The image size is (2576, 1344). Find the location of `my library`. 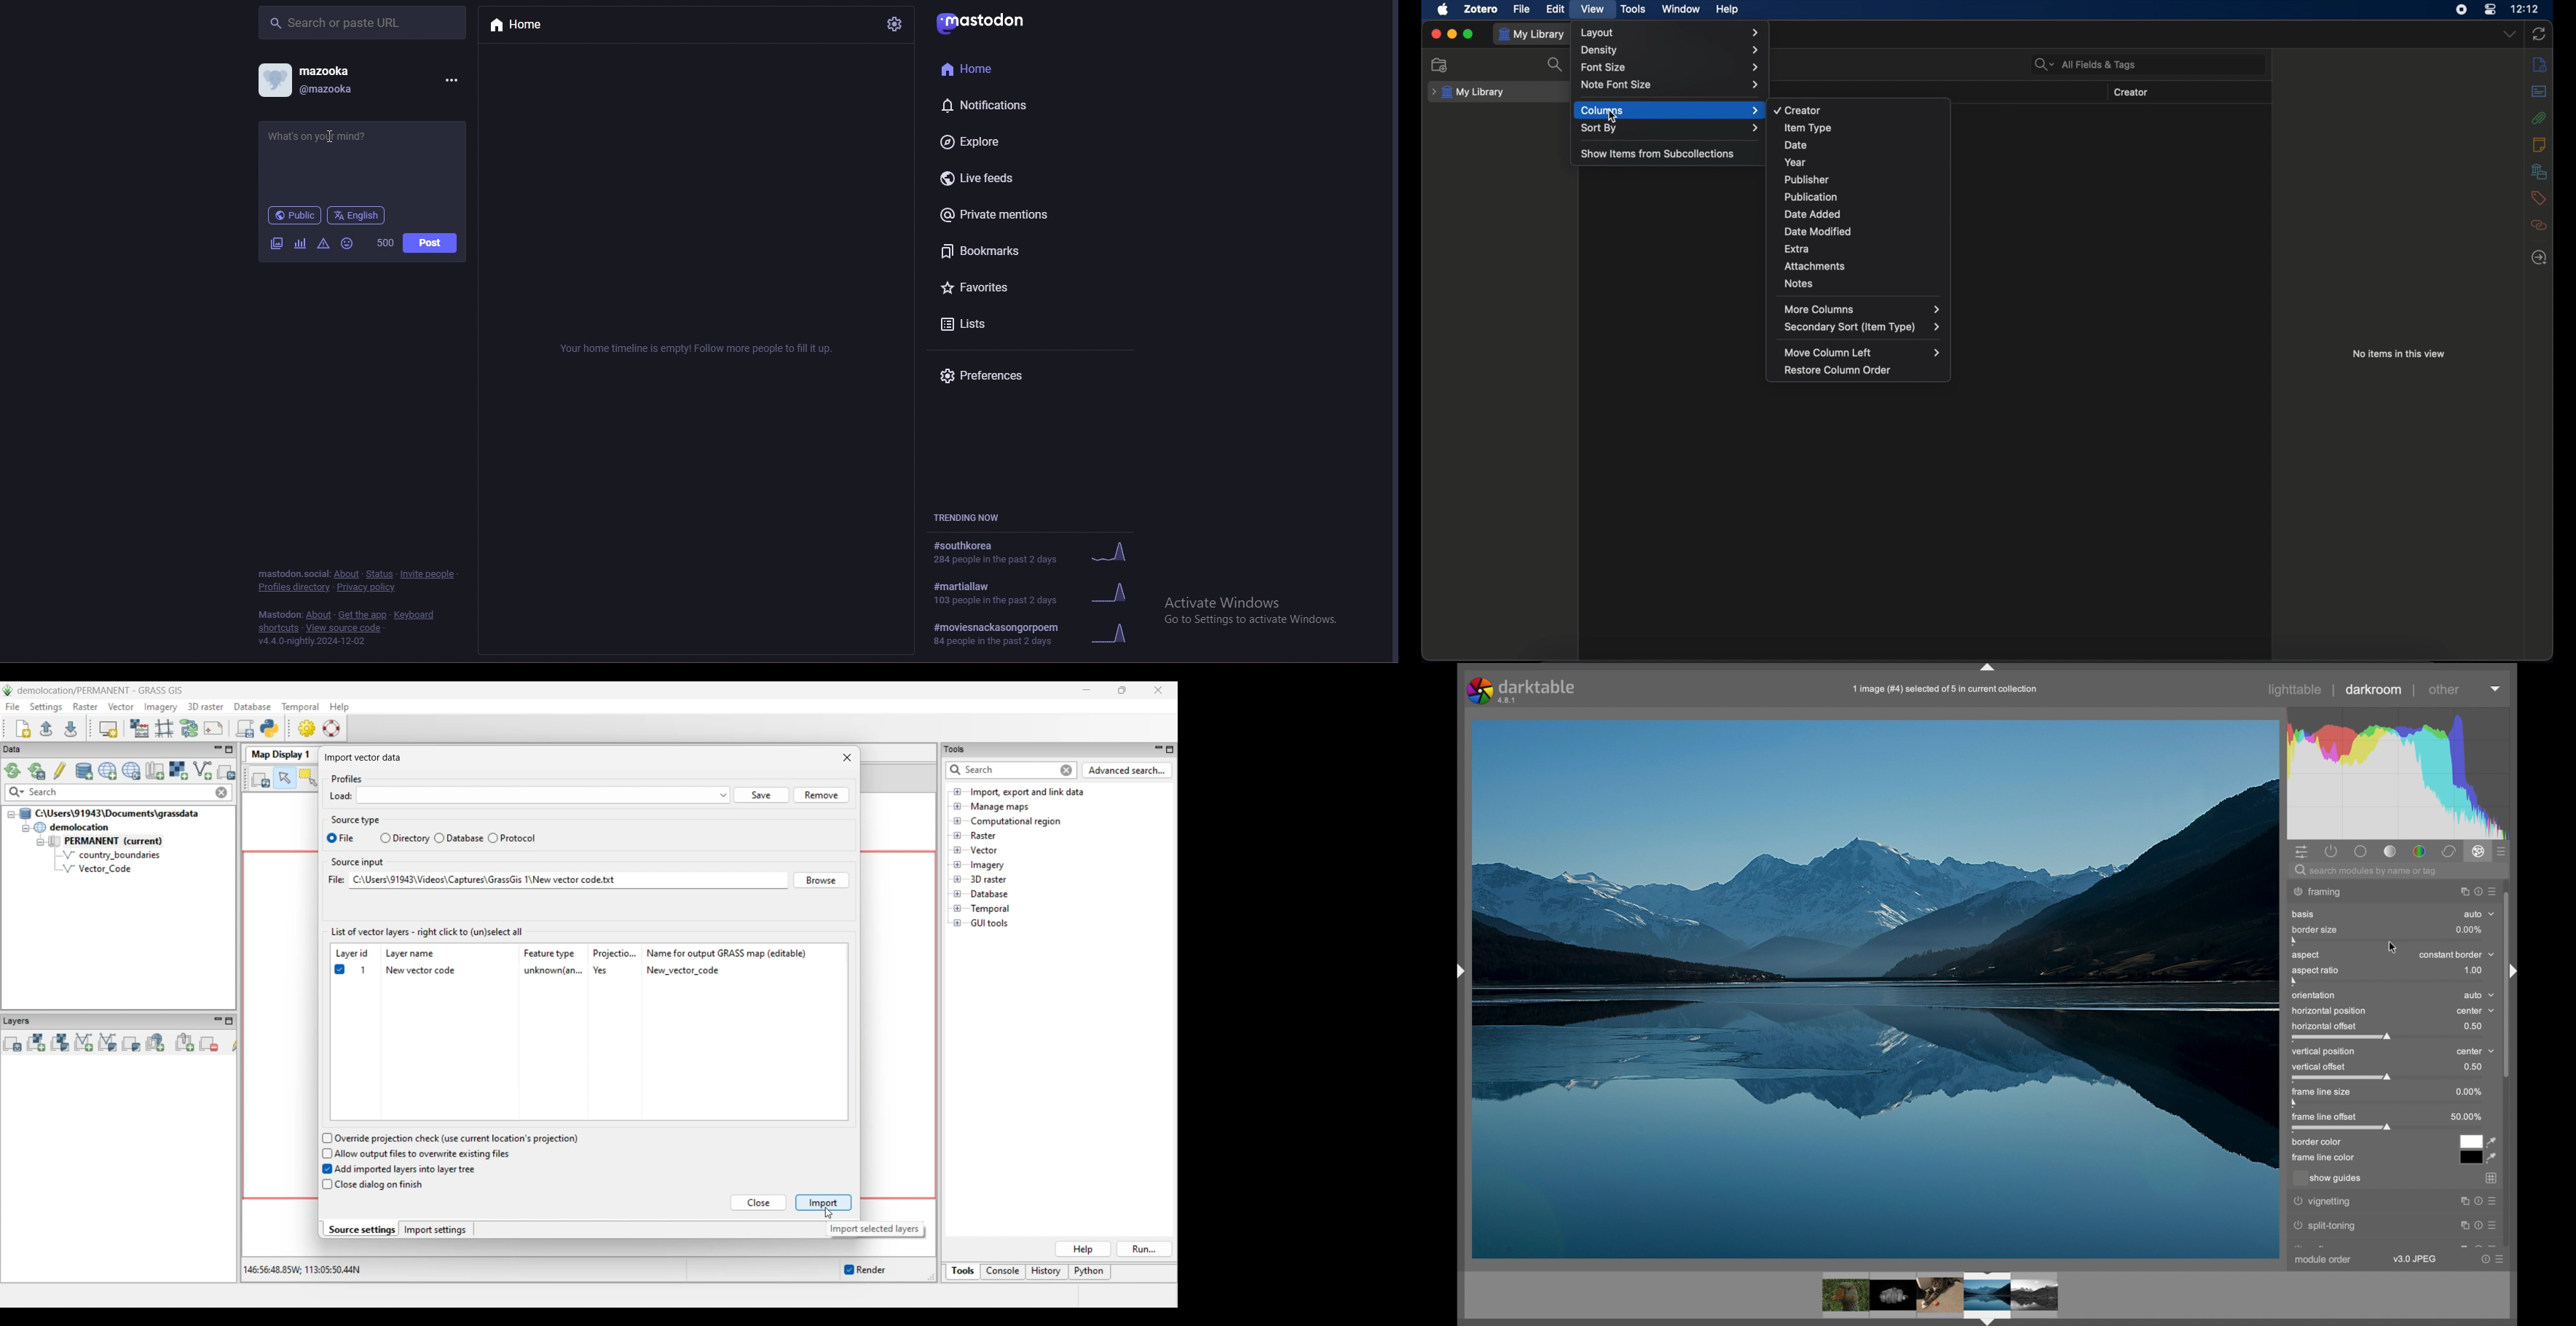

my library is located at coordinates (1468, 93).